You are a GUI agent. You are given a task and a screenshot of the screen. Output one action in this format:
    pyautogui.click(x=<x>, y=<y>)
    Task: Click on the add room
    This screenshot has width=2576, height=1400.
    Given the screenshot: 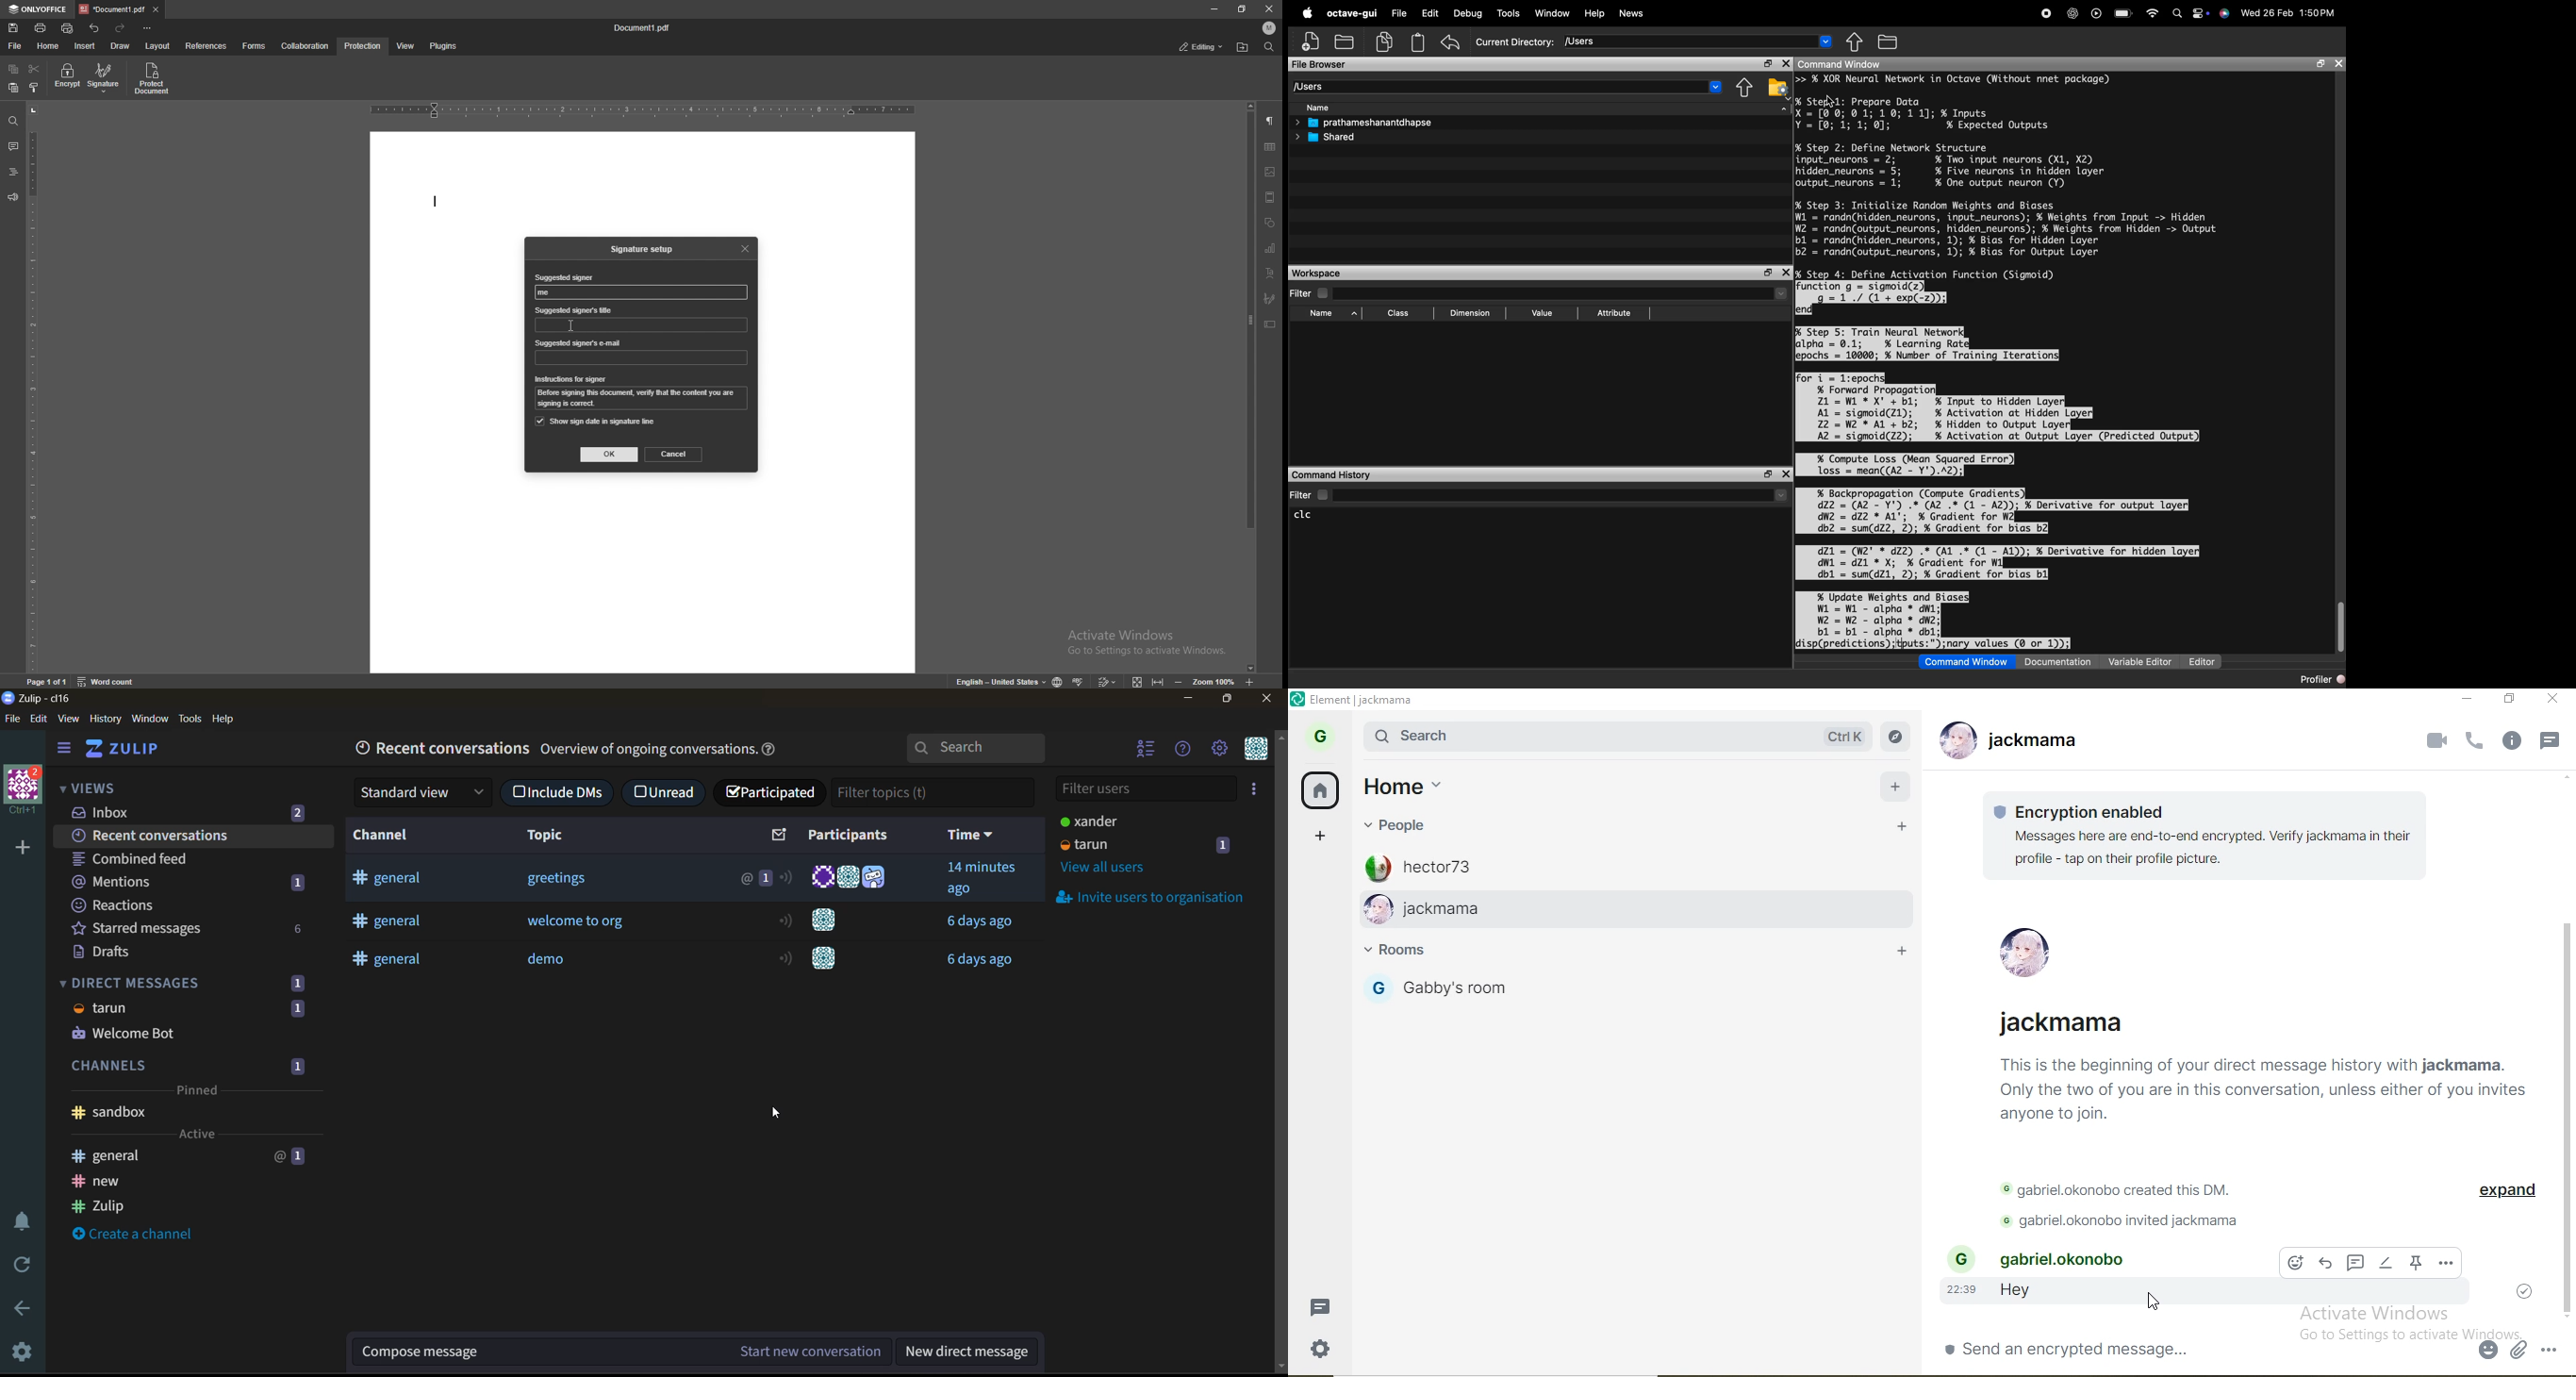 What is the action you would take?
    pyautogui.click(x=1900, y=948)
    